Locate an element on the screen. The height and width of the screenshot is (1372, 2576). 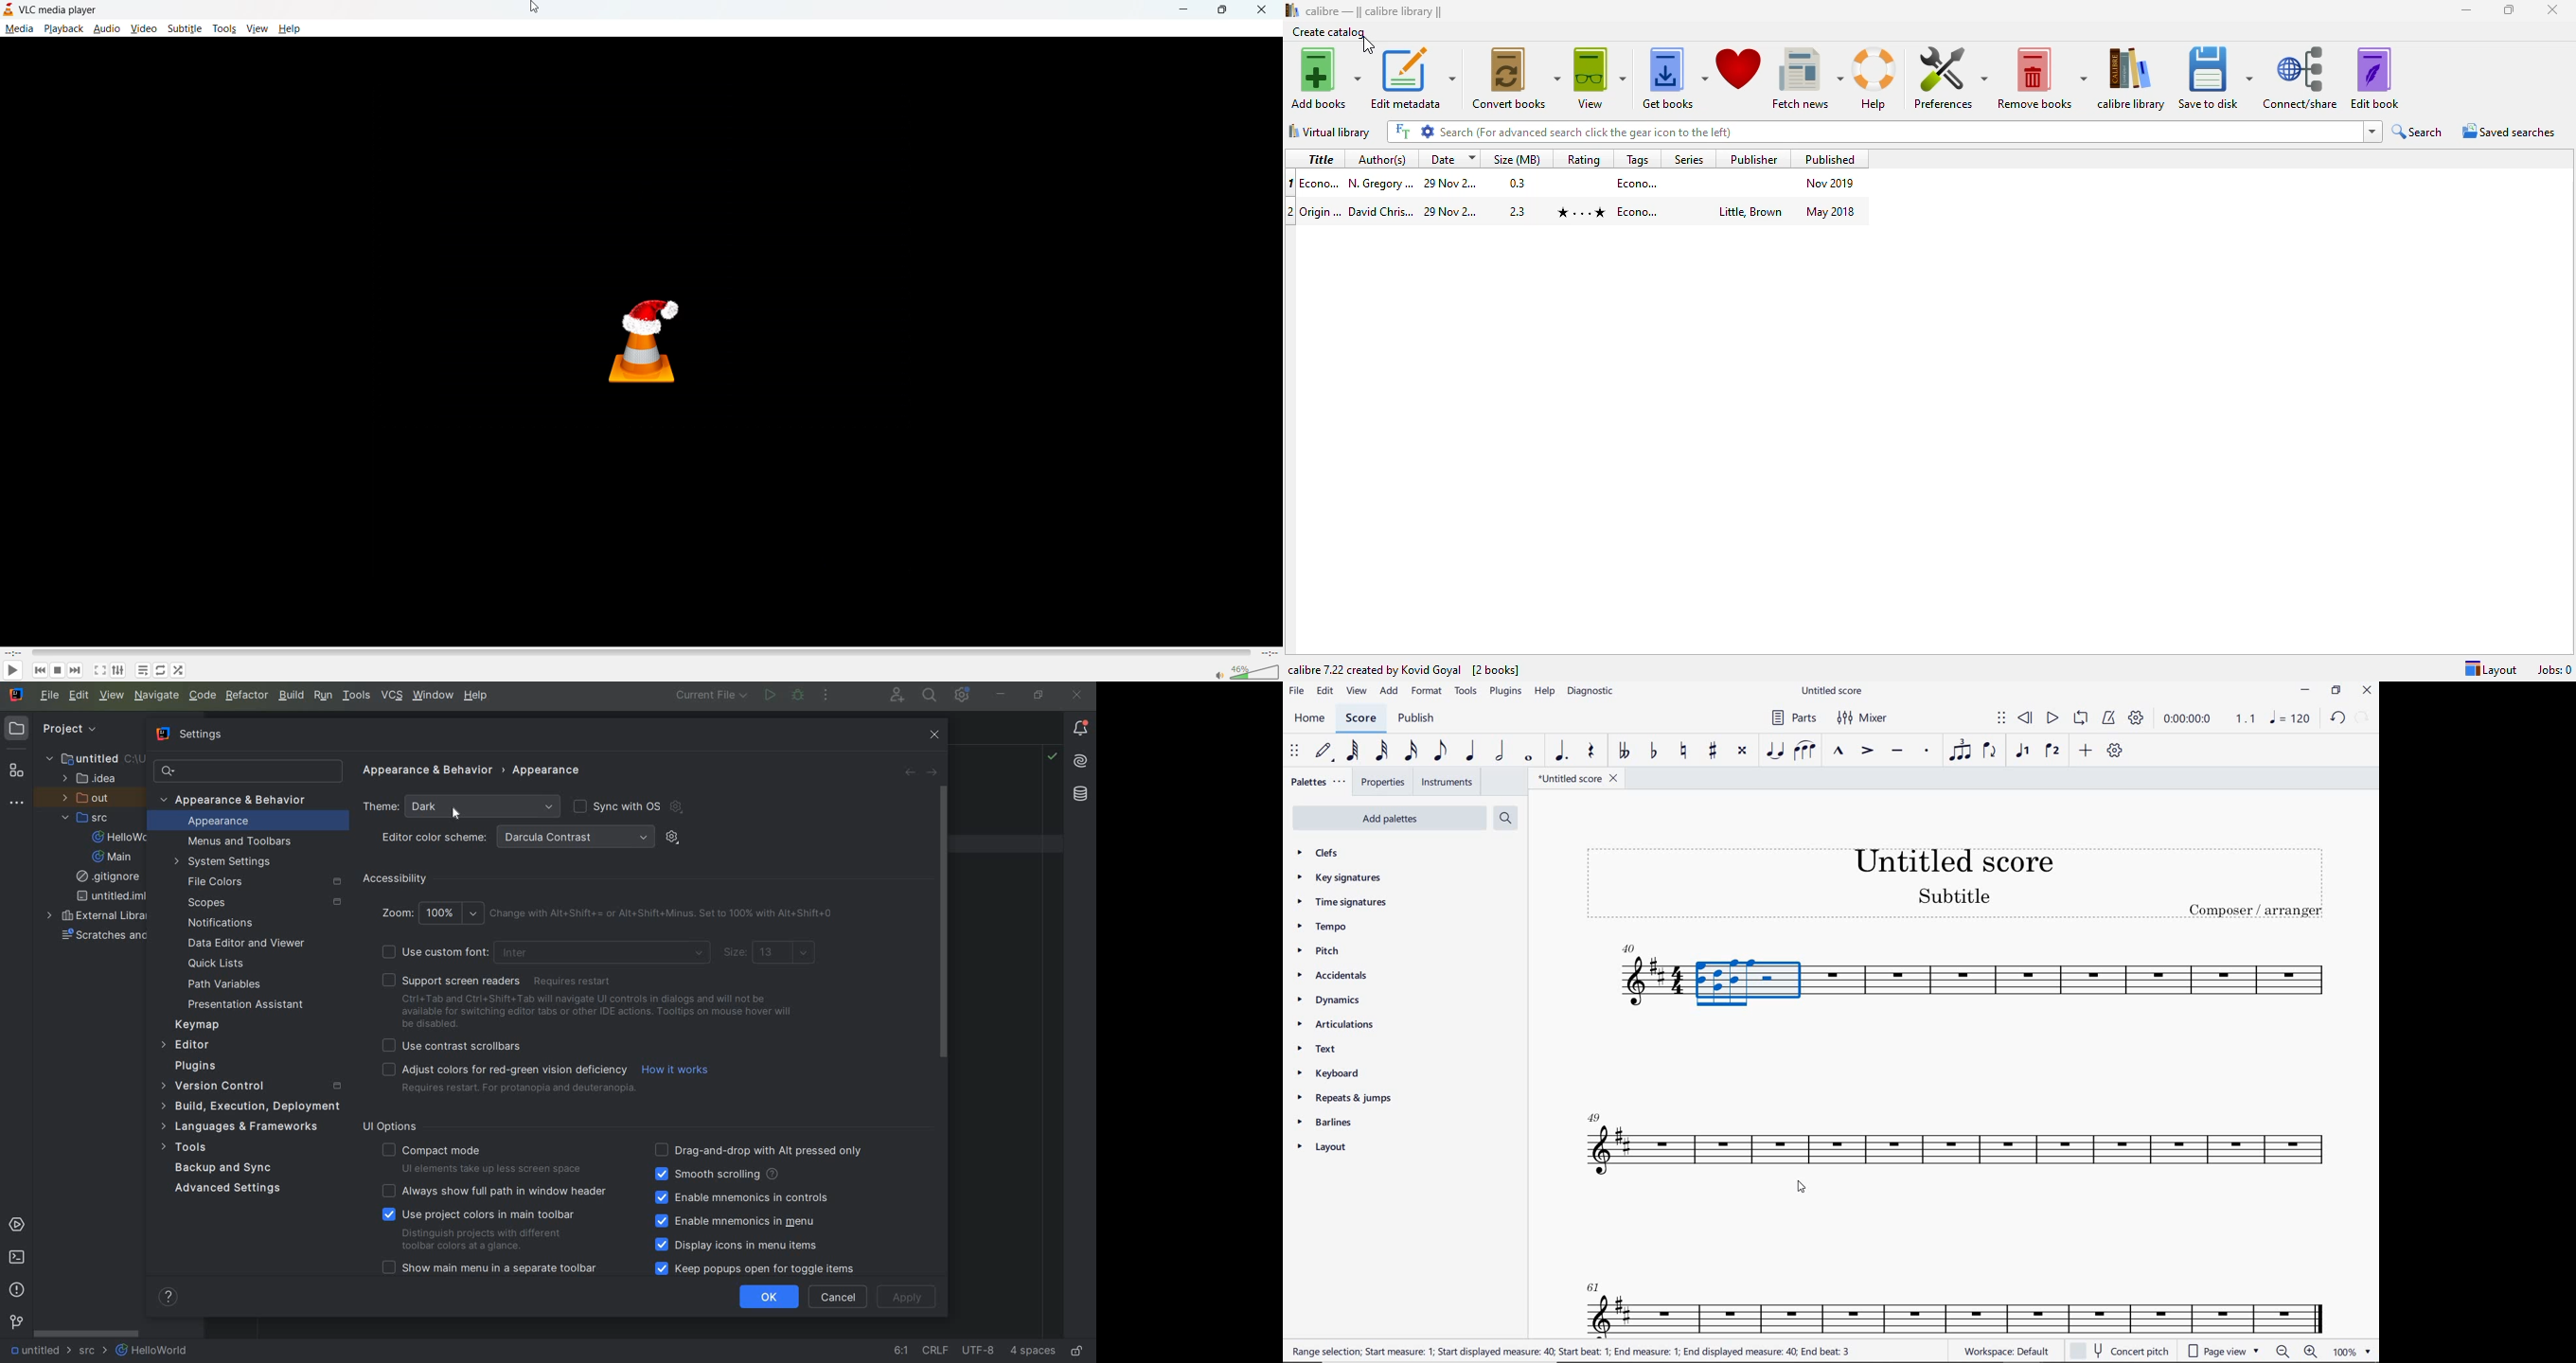
FILE NAME is located at coordinates (1577, 778).